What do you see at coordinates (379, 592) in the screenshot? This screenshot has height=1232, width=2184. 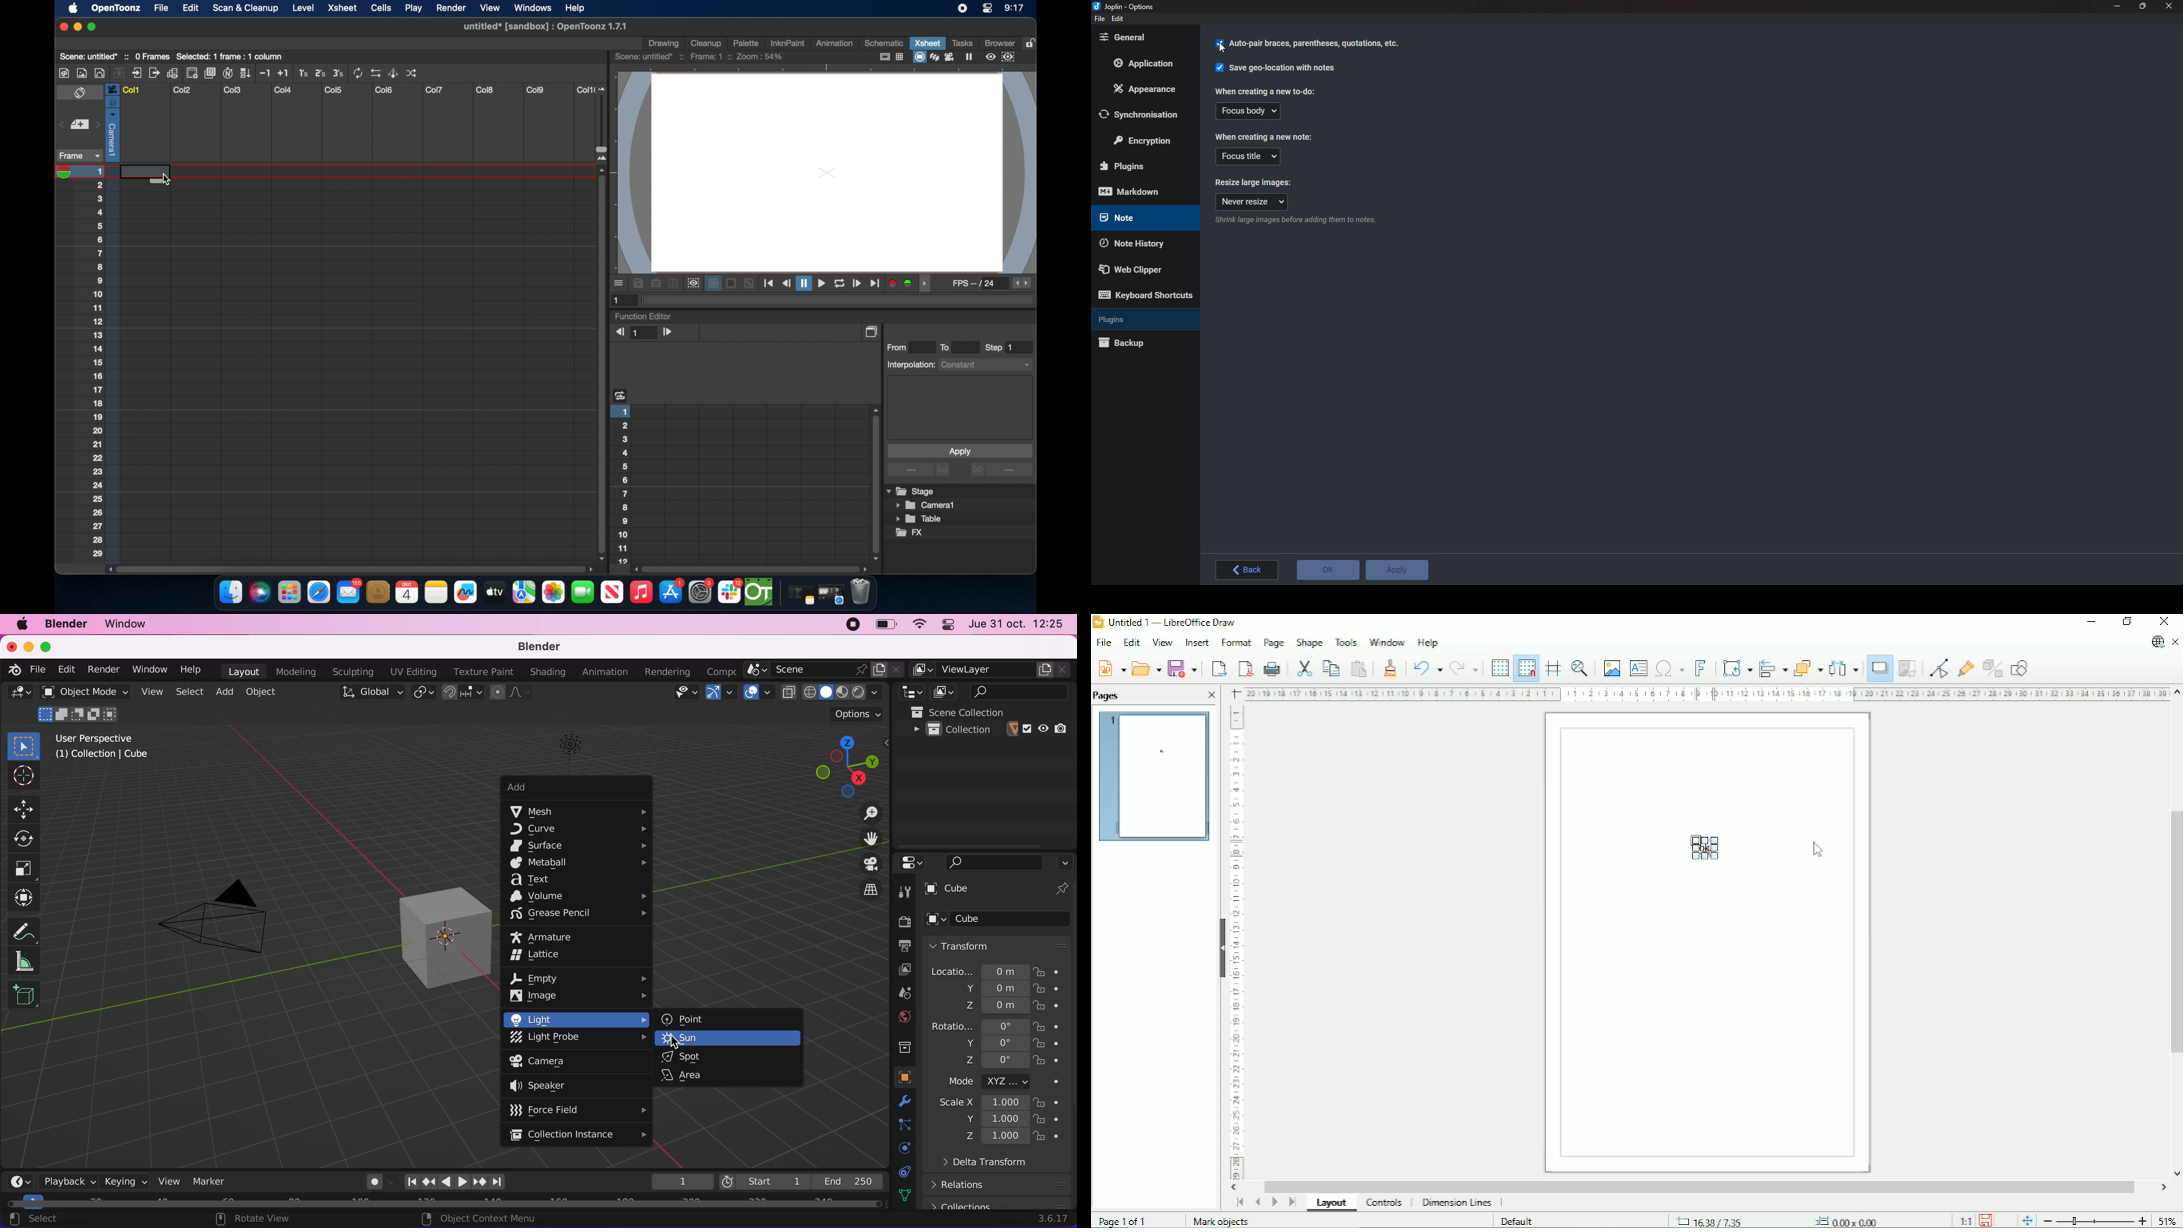 I see `contacts` at bounding box center [379, 592].